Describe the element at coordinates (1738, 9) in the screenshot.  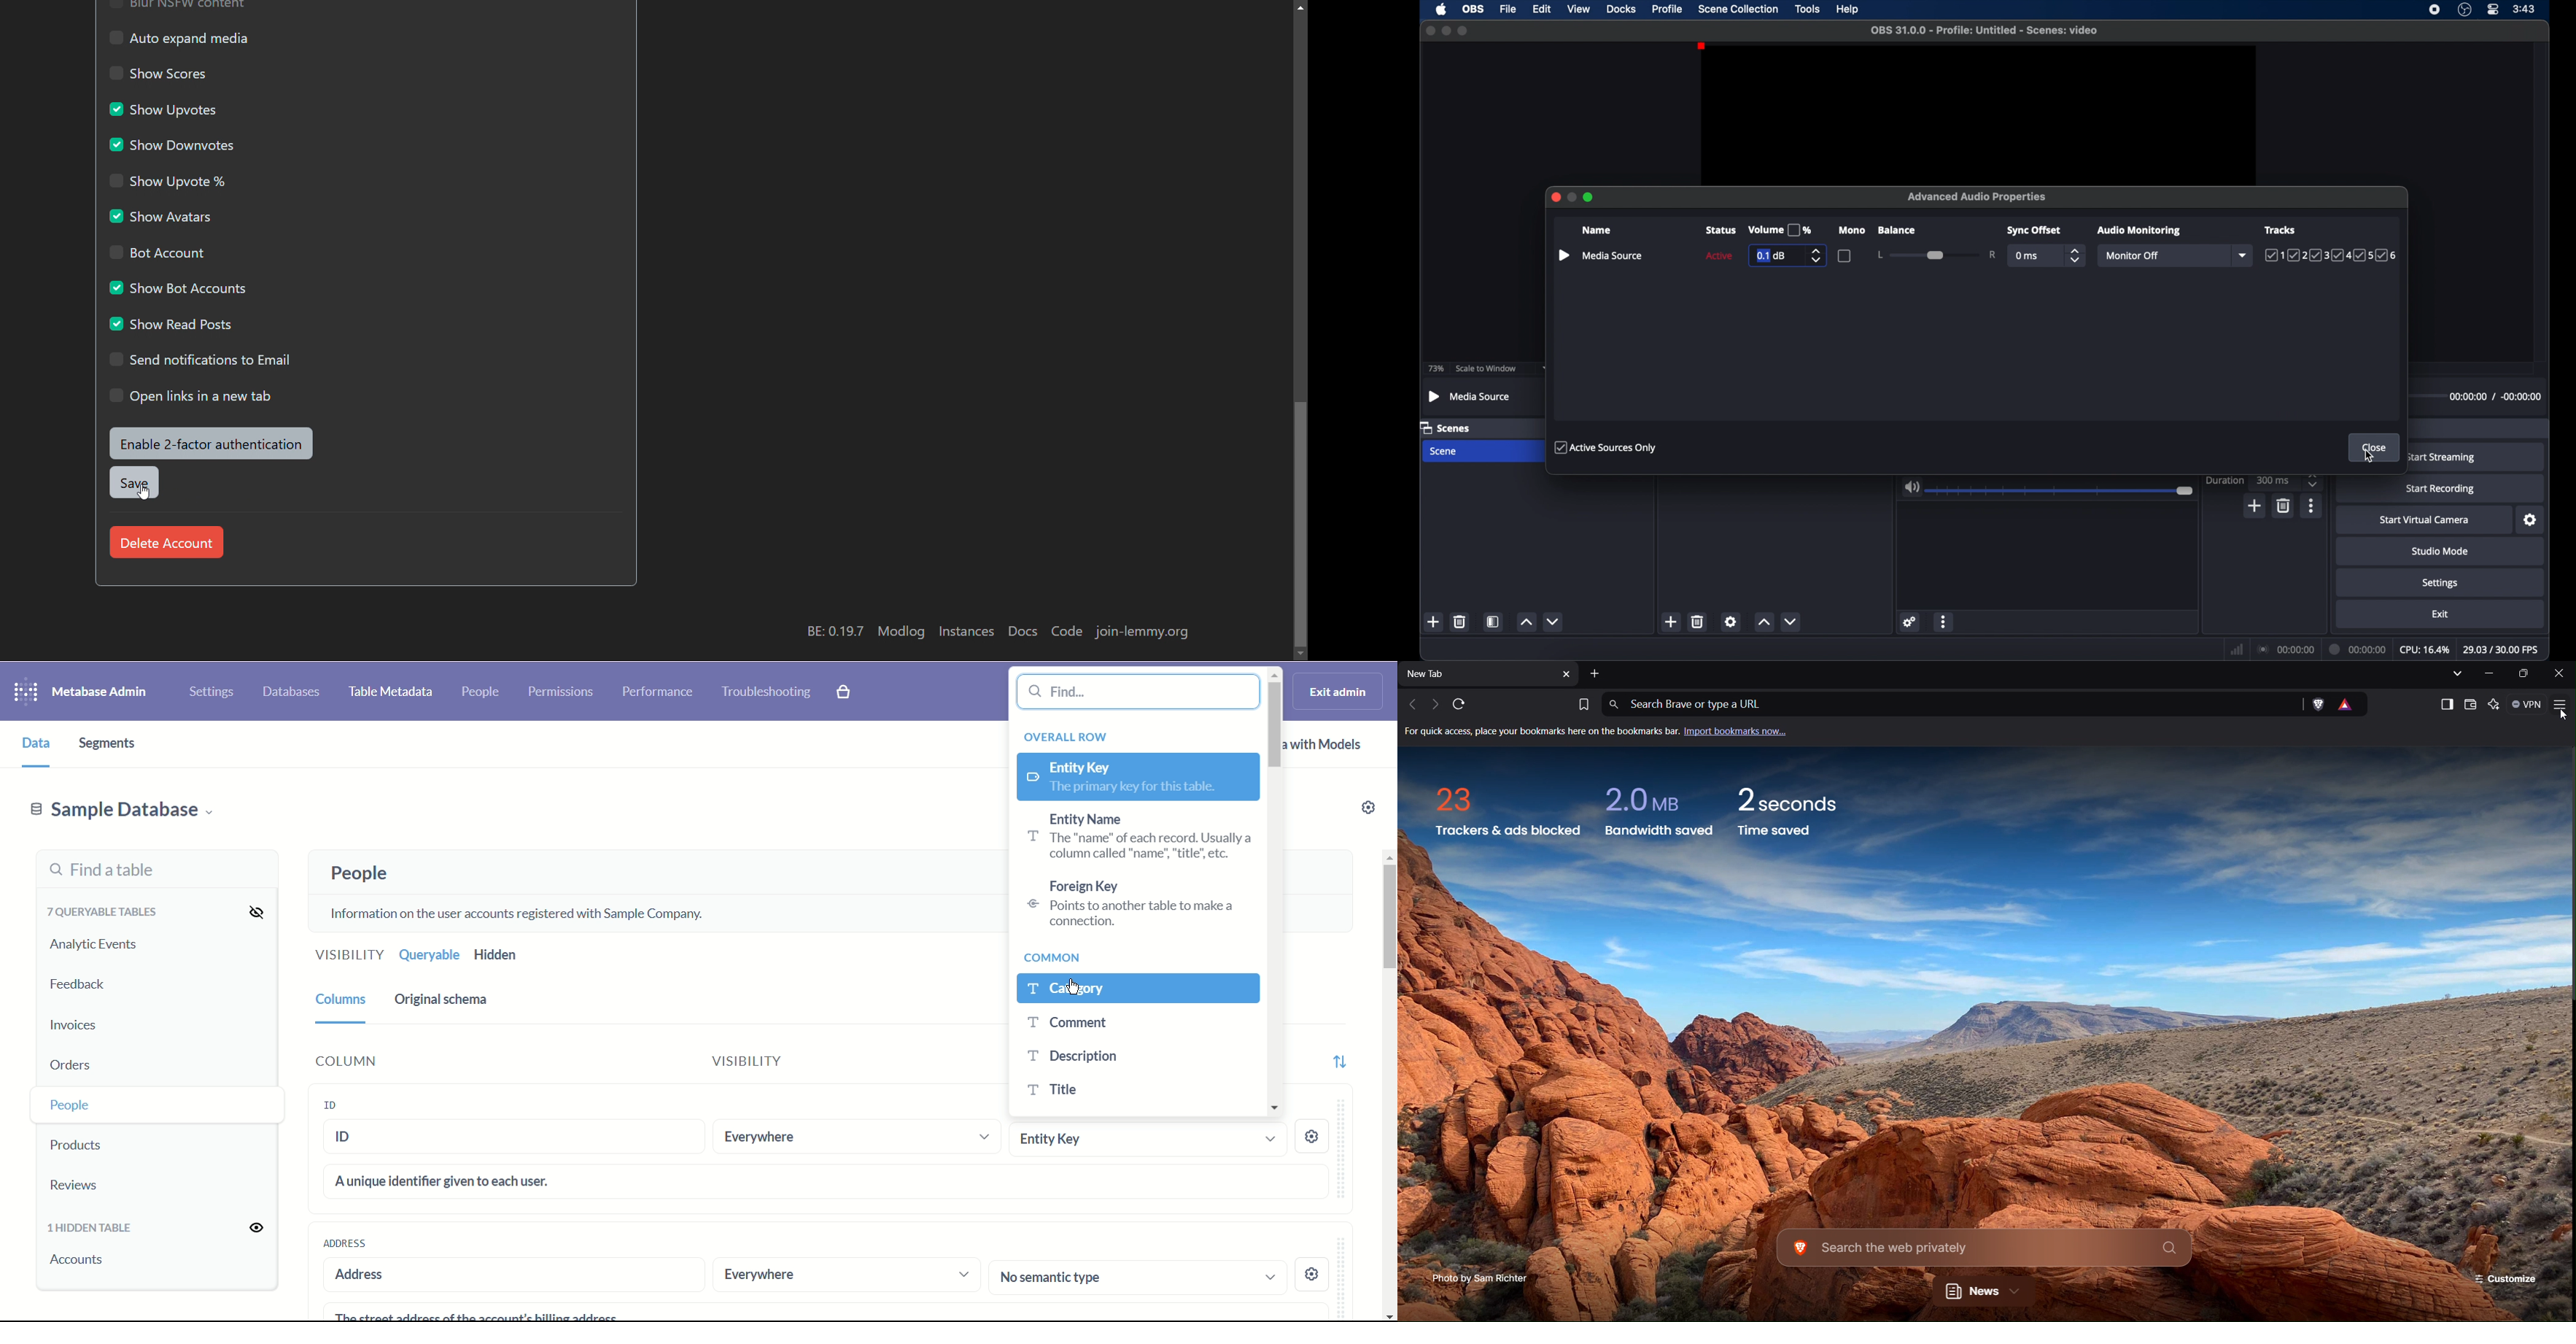
I see `scene collection` at that location.